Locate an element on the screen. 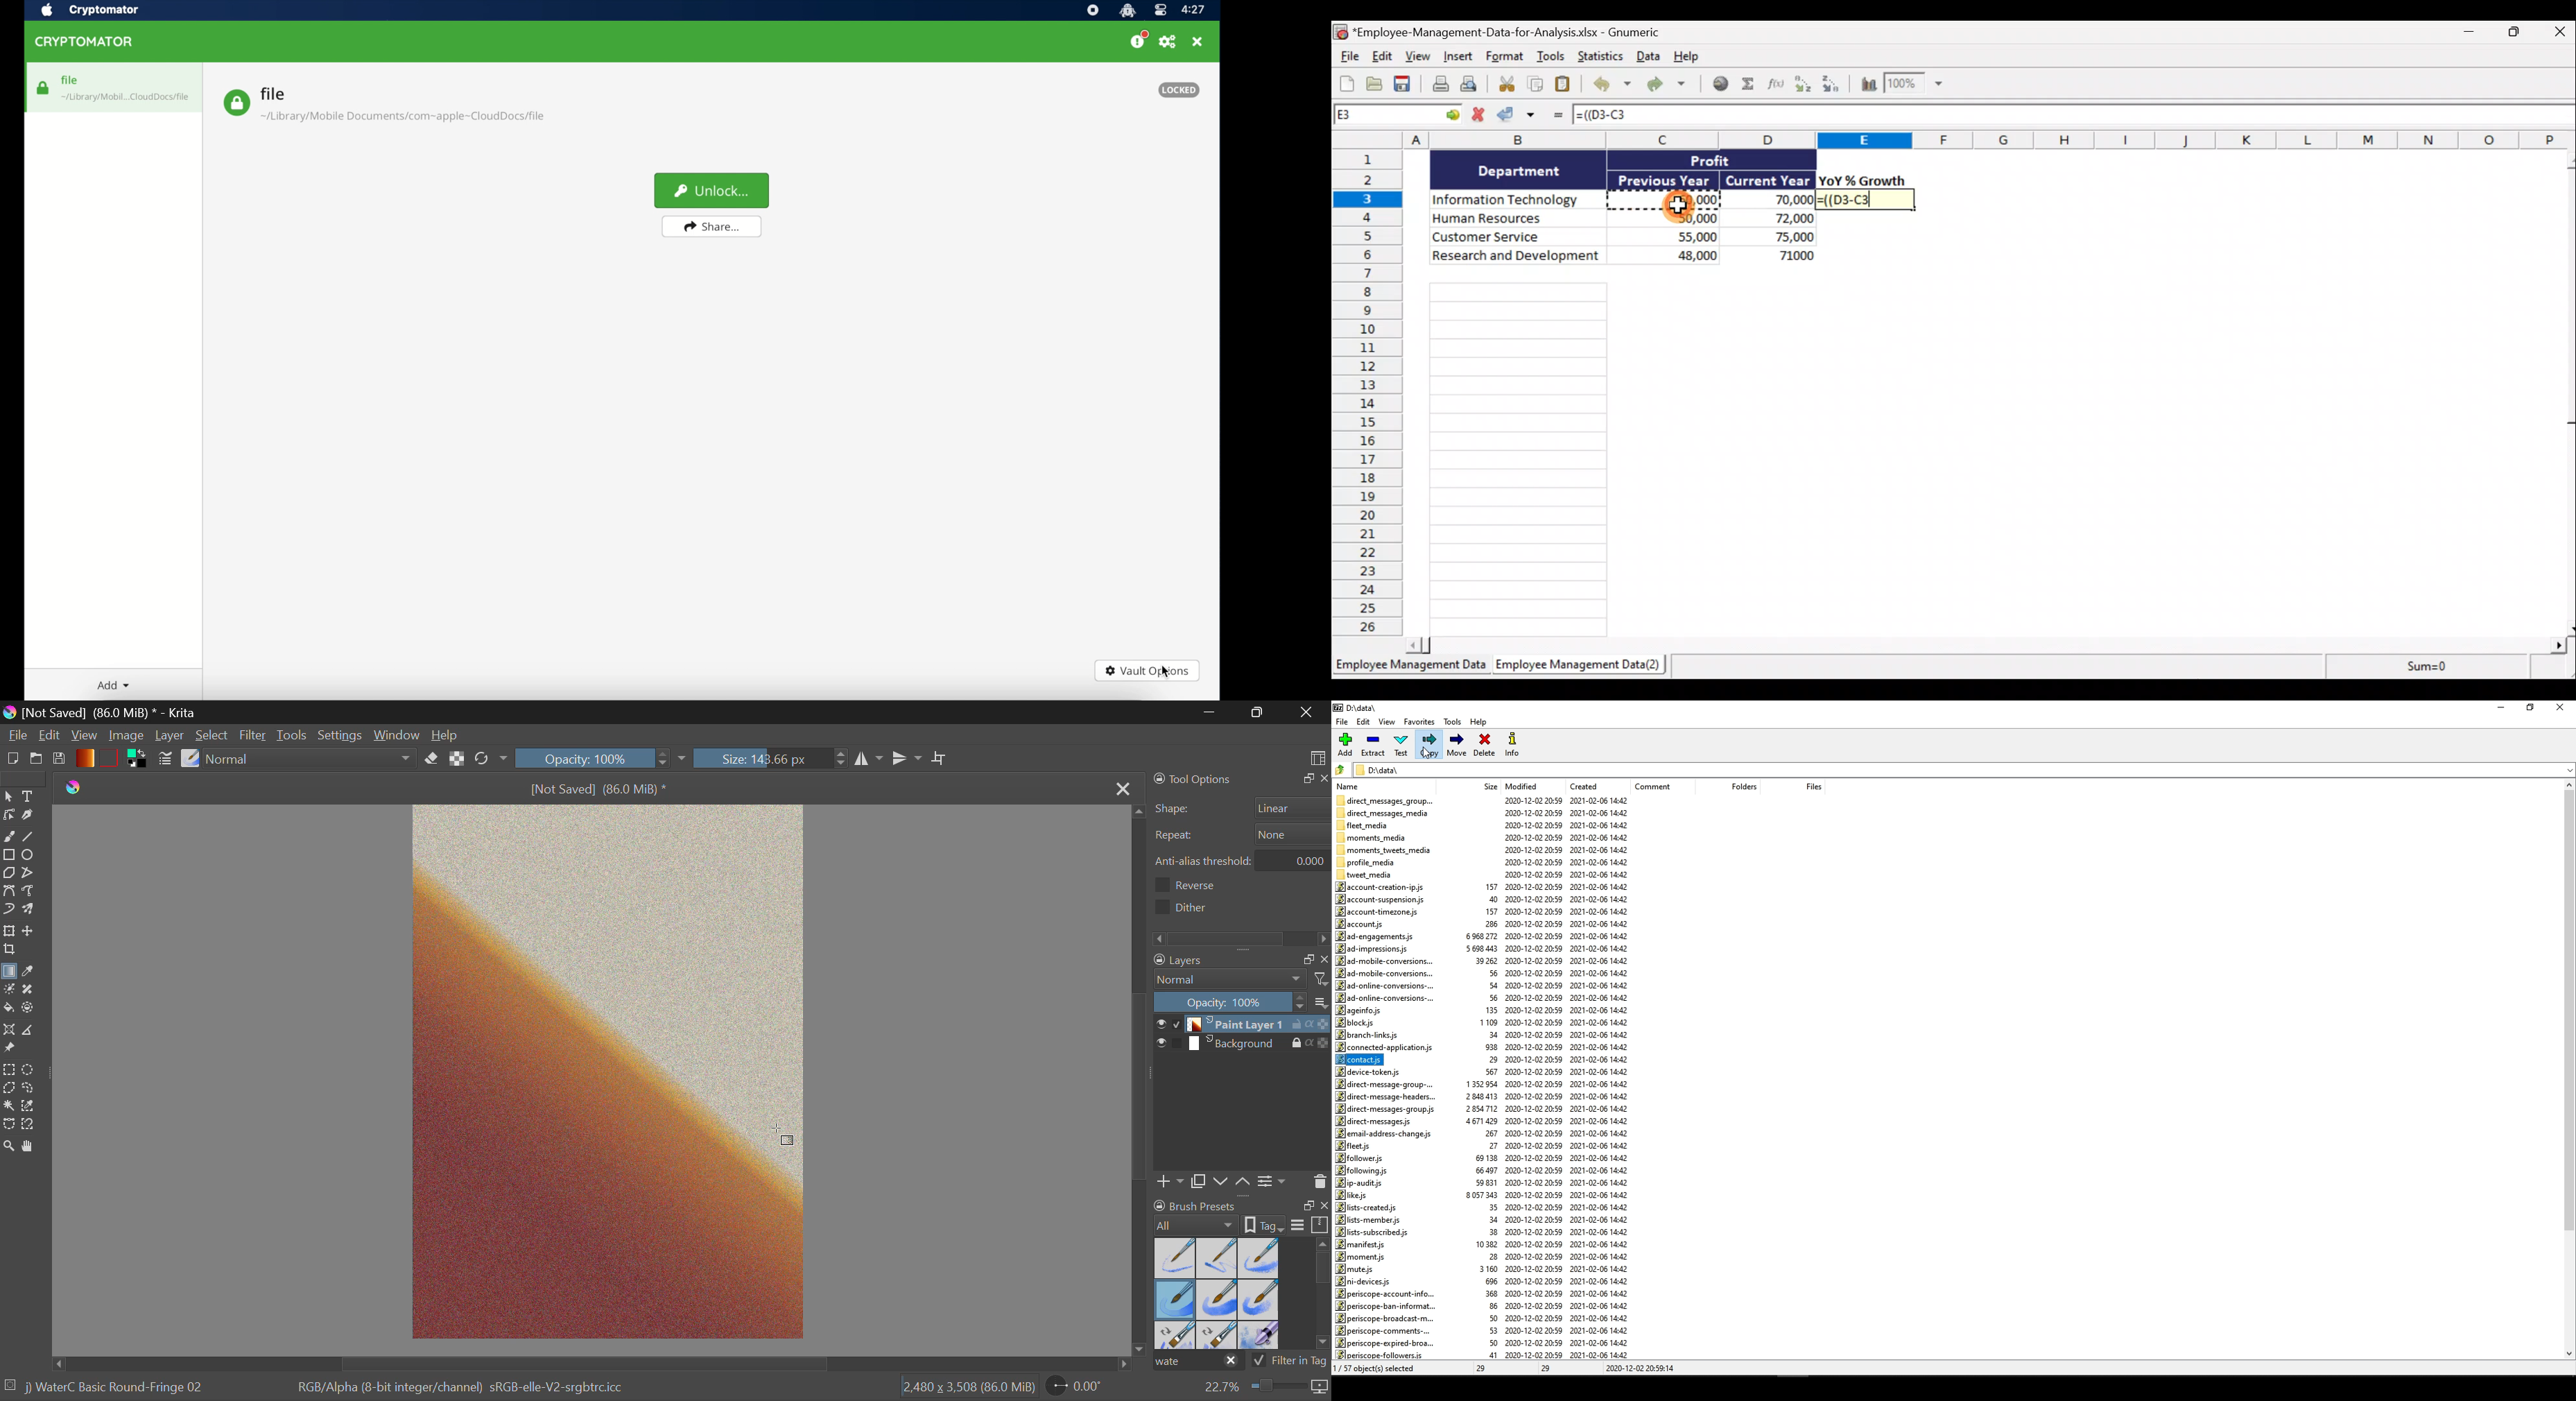 The image size is (2576, 1428). Redo undone action is located at coordinates (1665, 85).